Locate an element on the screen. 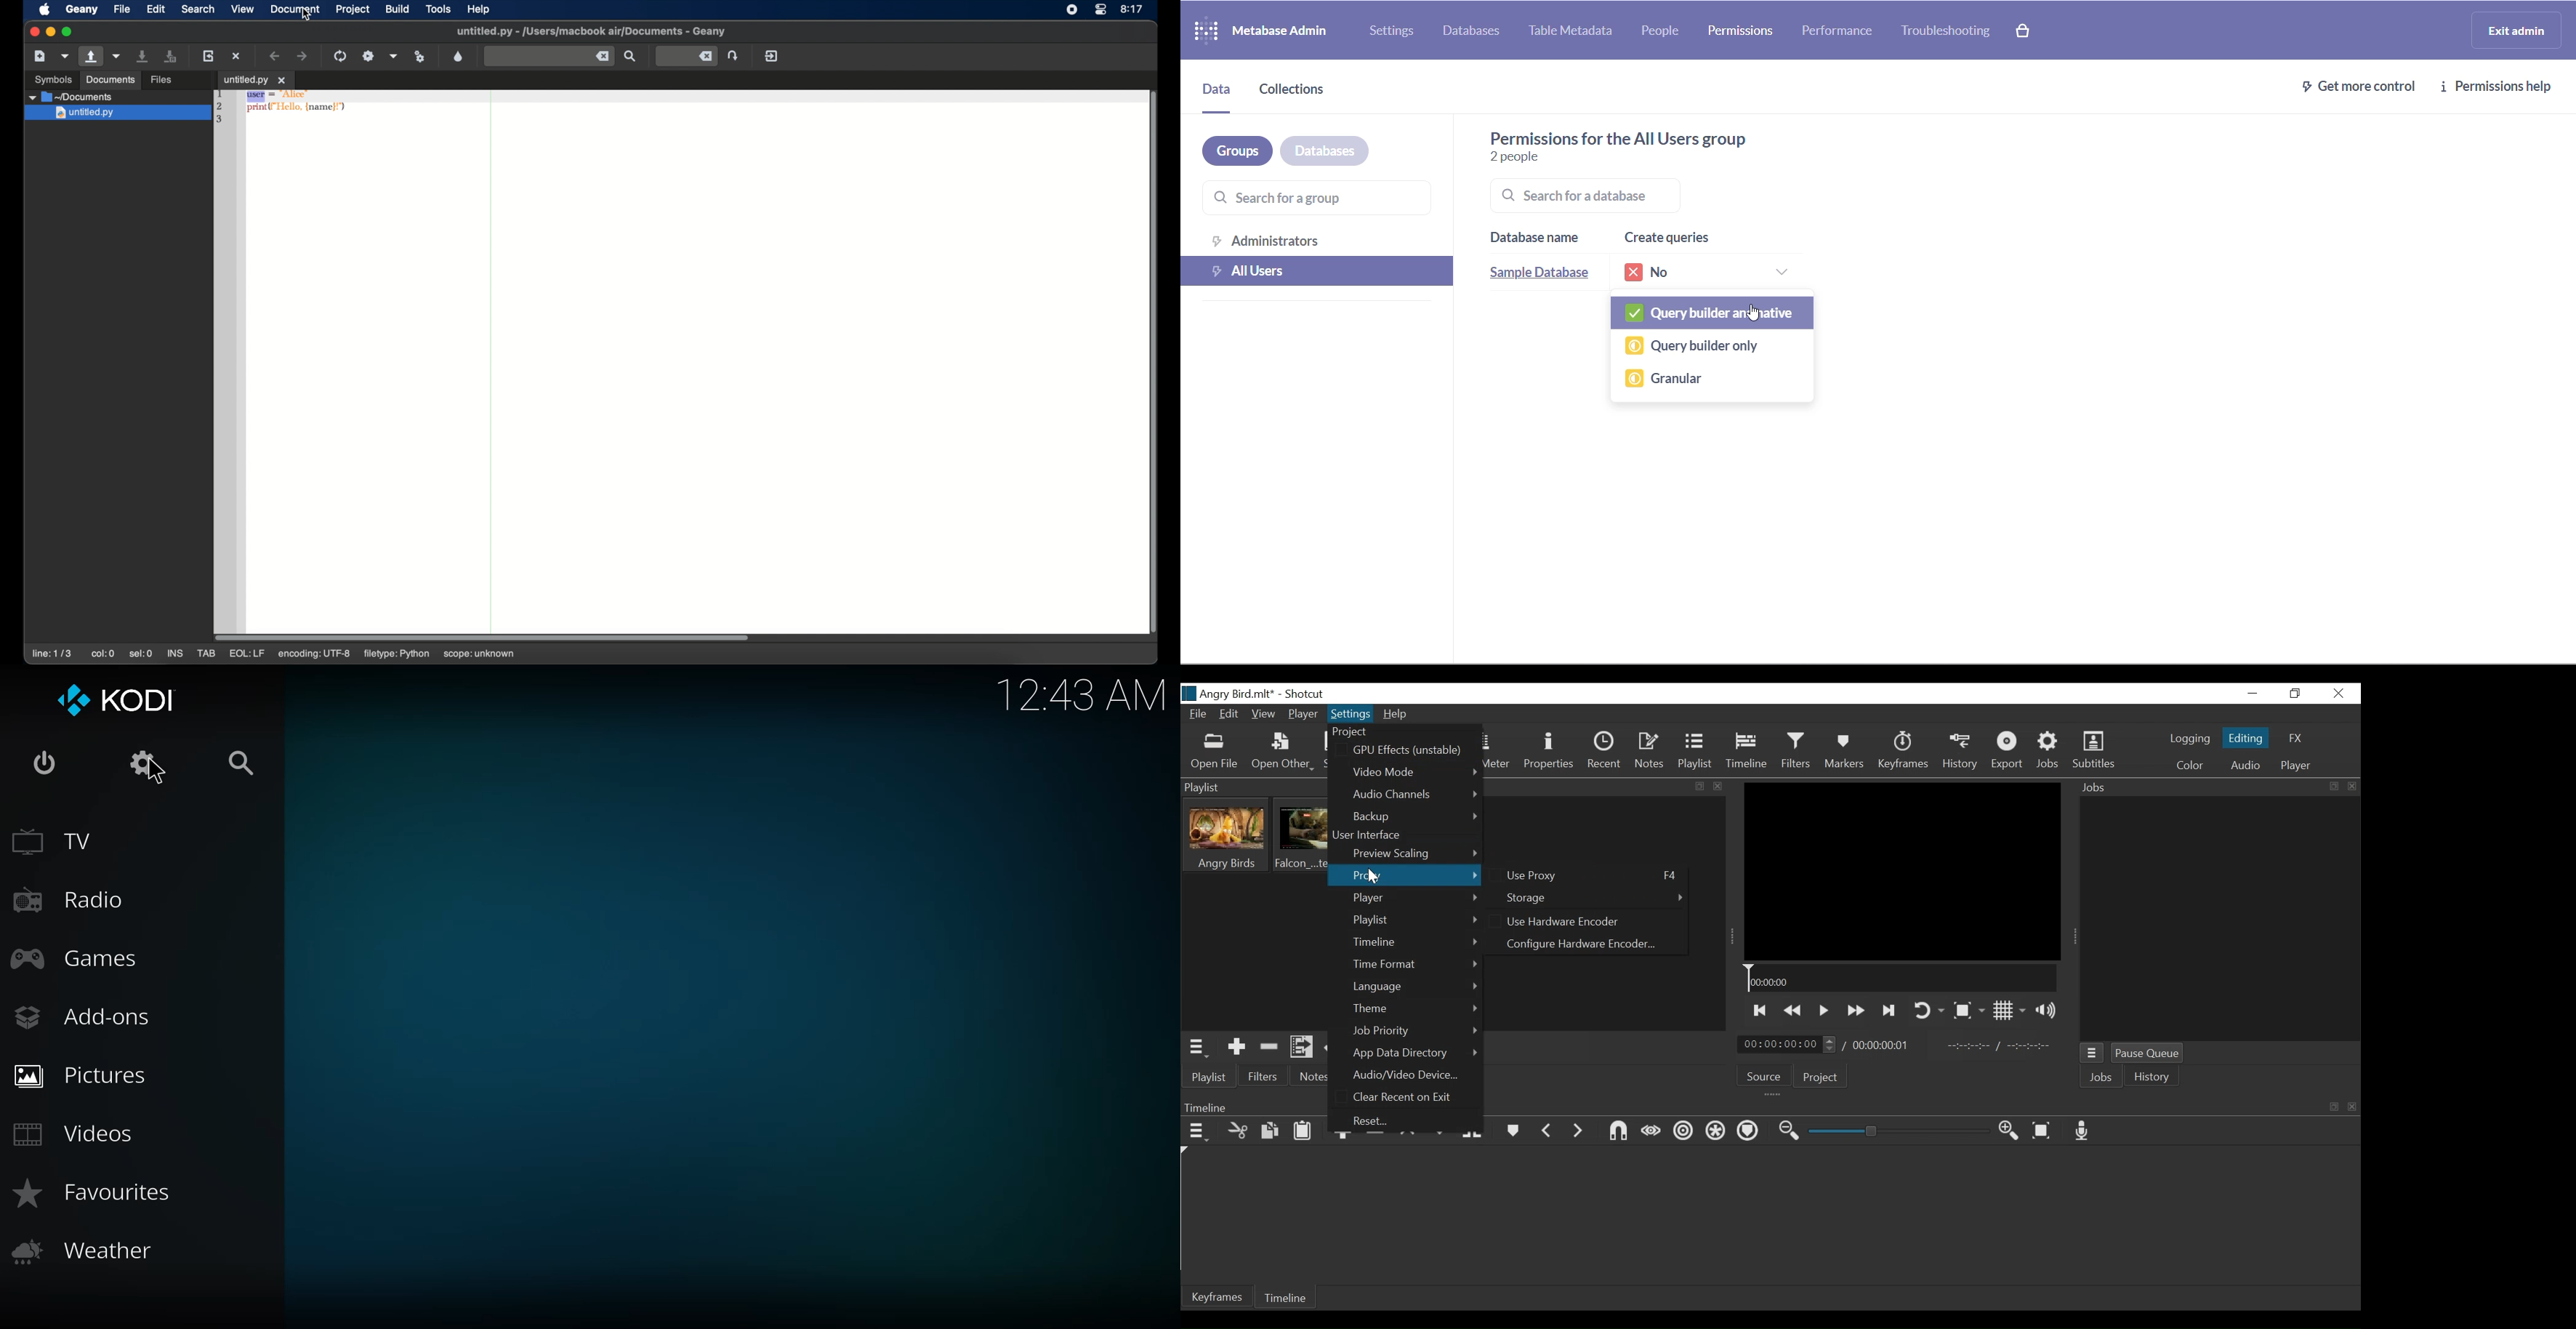 The image size is (2576, 1344). Source is located at coordinates (1765, 1076).